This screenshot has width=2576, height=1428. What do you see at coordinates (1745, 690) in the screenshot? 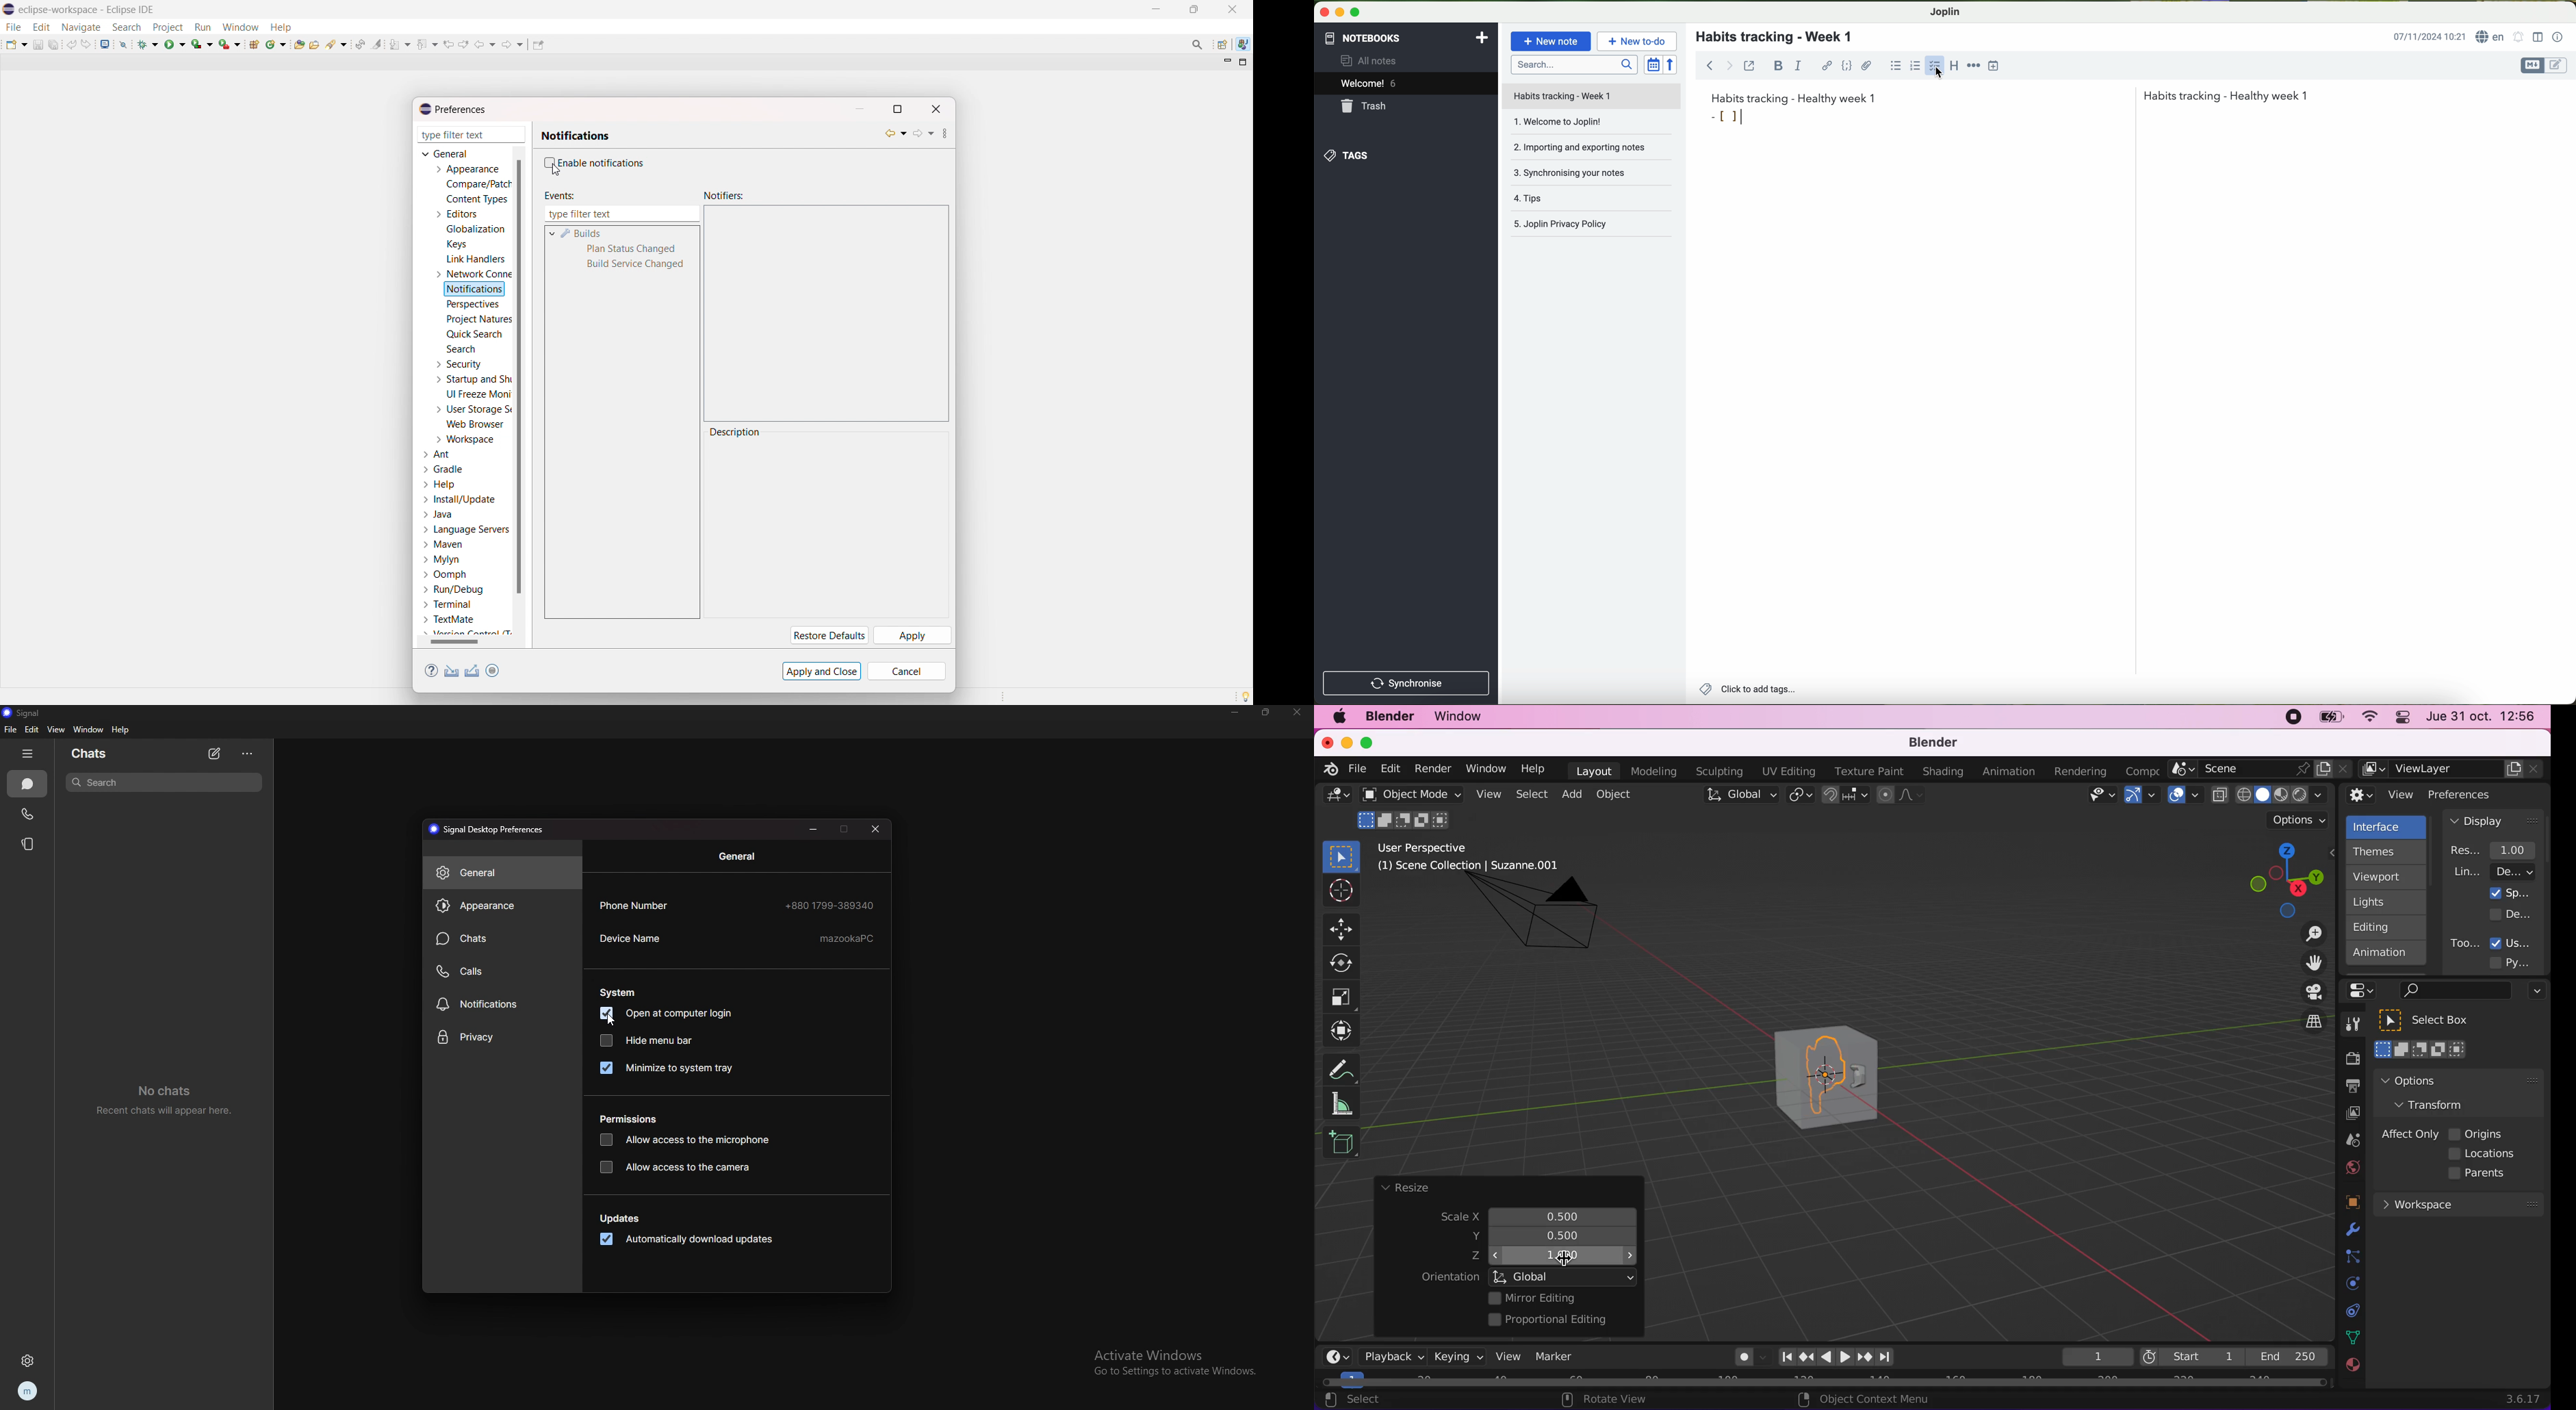
I see `add tags` at bounding box center [1745, 690].